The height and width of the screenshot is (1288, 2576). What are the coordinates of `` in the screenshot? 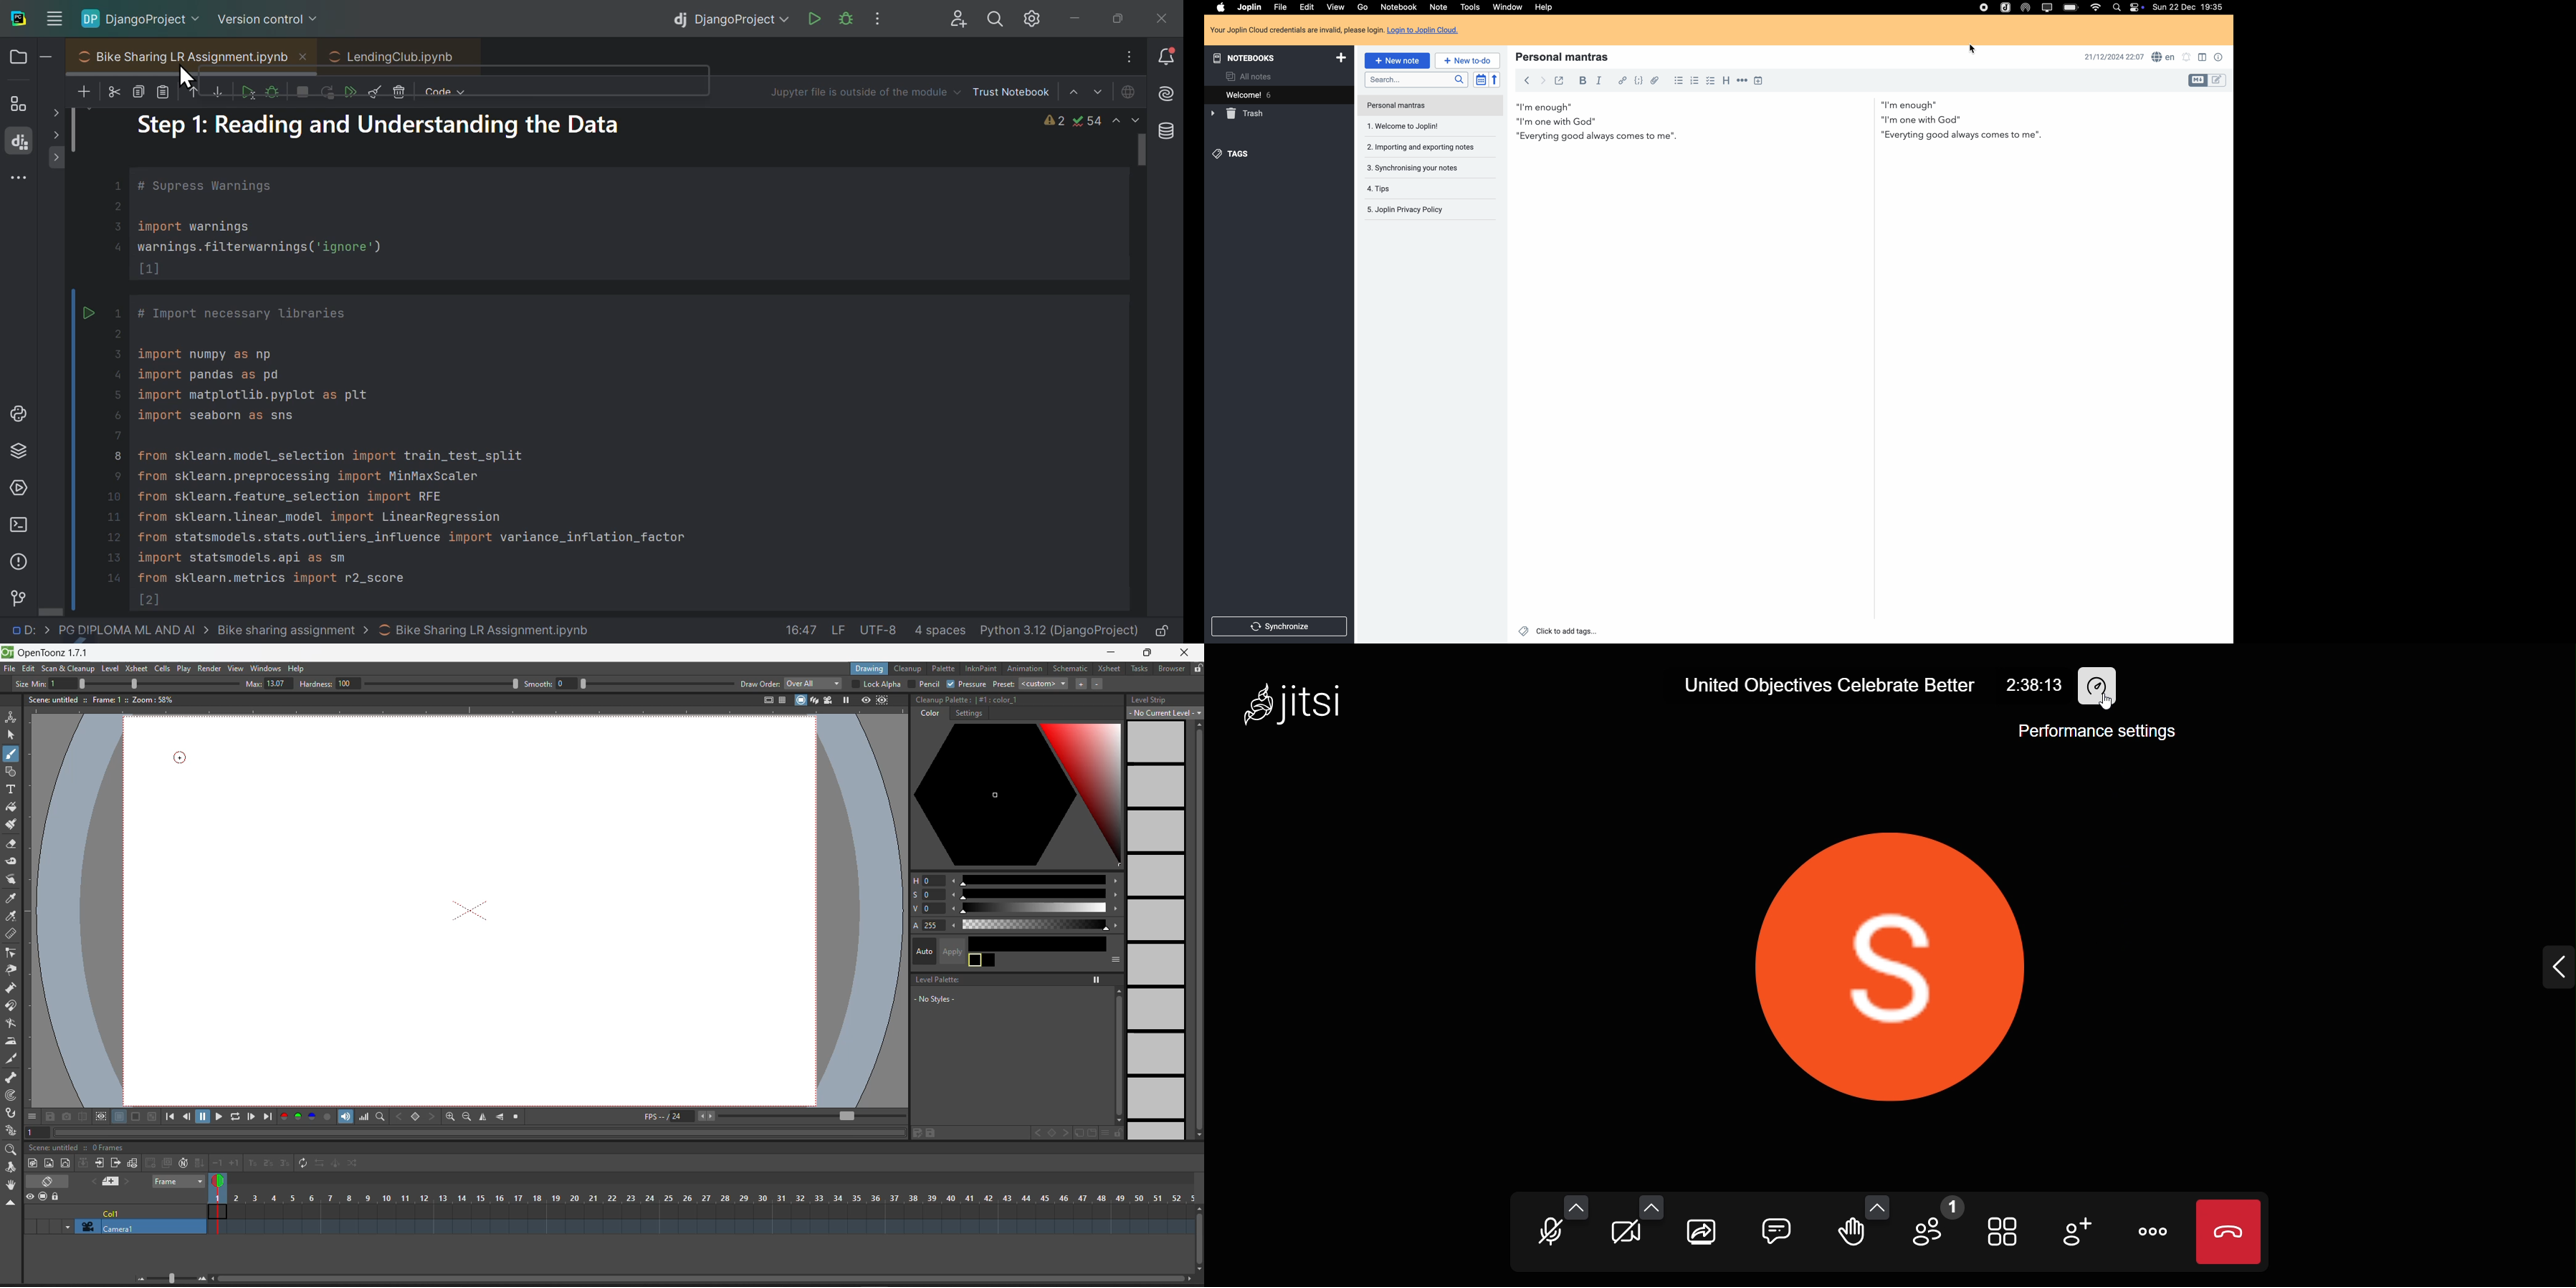 It's located at (57, 19).